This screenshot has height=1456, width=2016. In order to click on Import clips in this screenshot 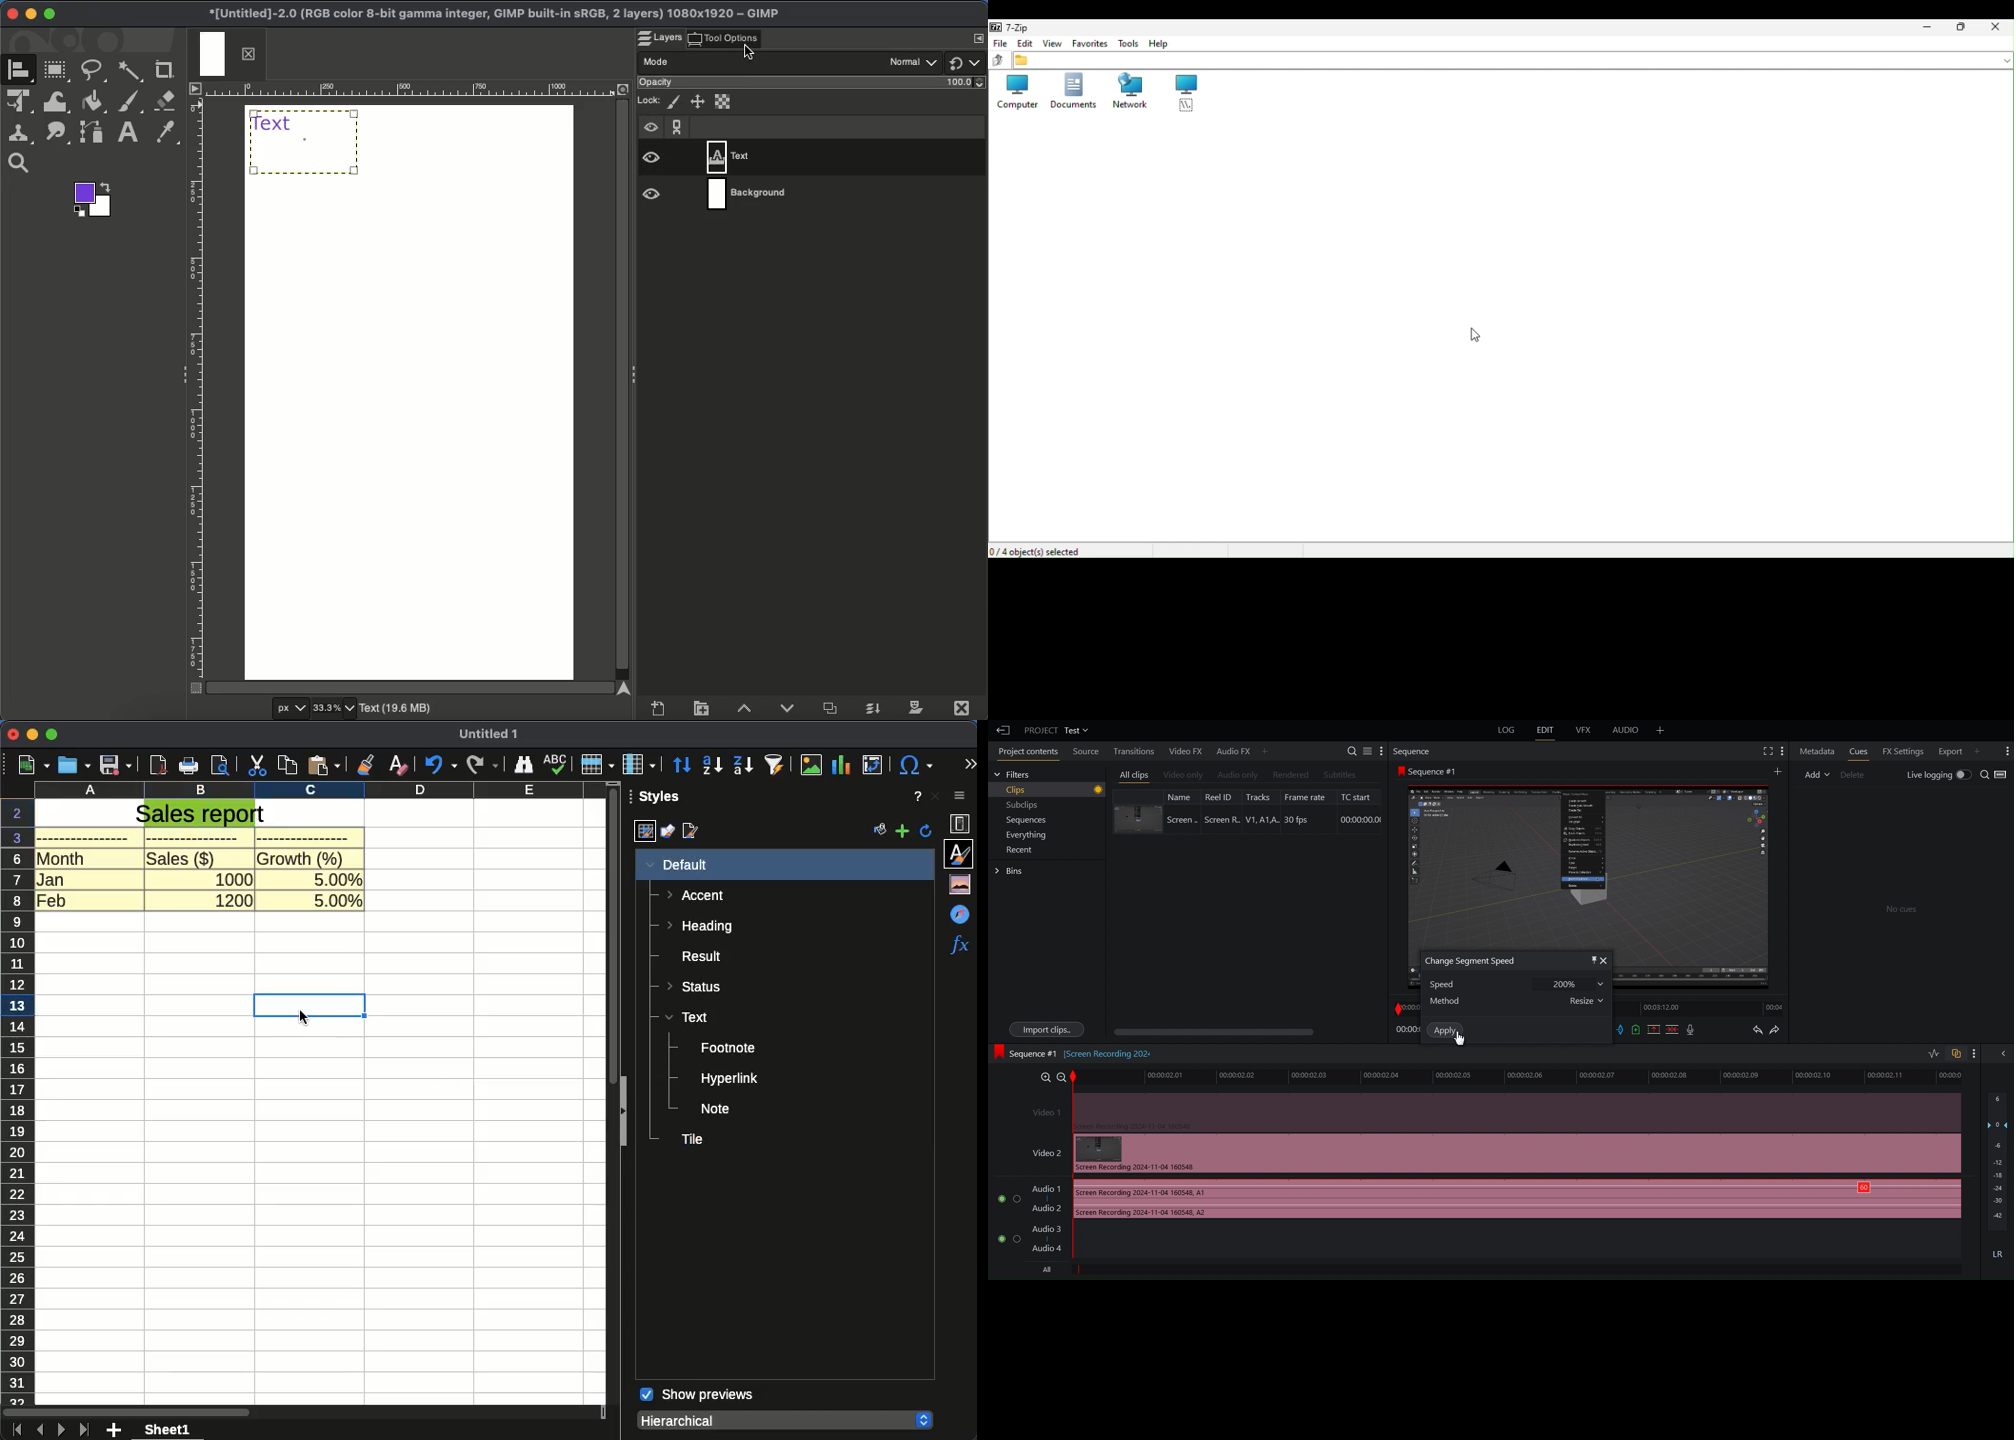, I will do `click(1046, 1029)`.